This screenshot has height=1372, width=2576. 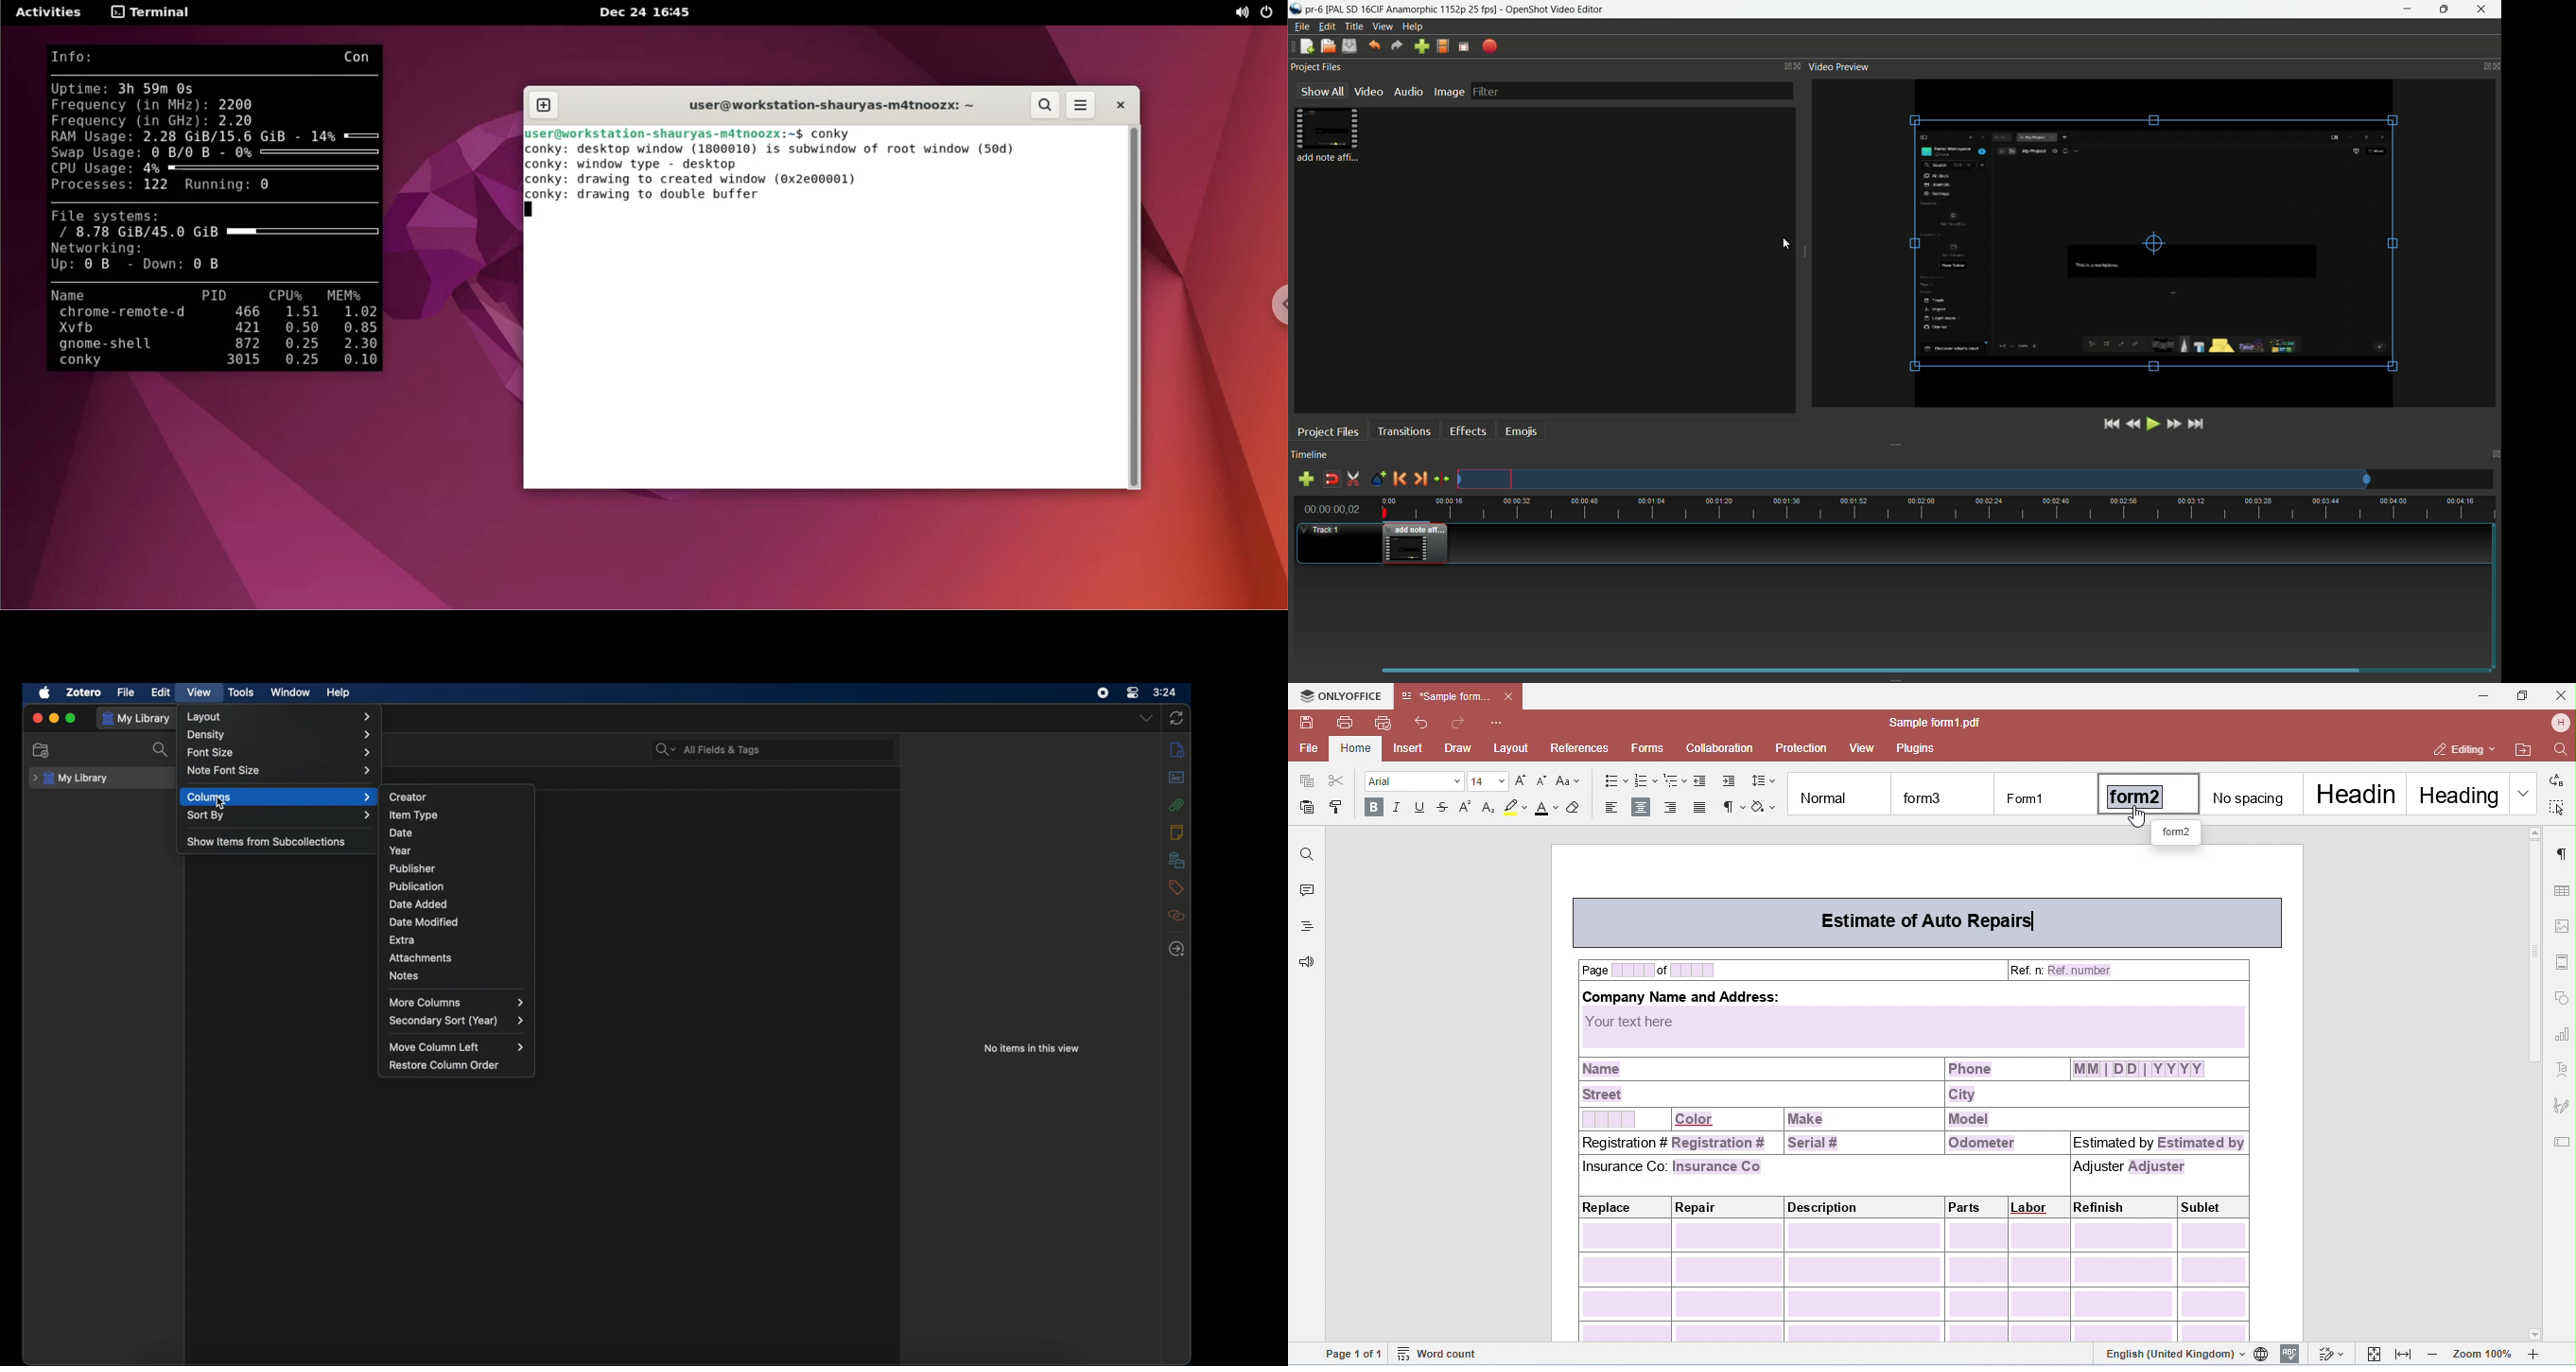 What do you see at coordinates (1913, 479) in the screenshot?
I see `track preview` at bounding box center [1913, 479].